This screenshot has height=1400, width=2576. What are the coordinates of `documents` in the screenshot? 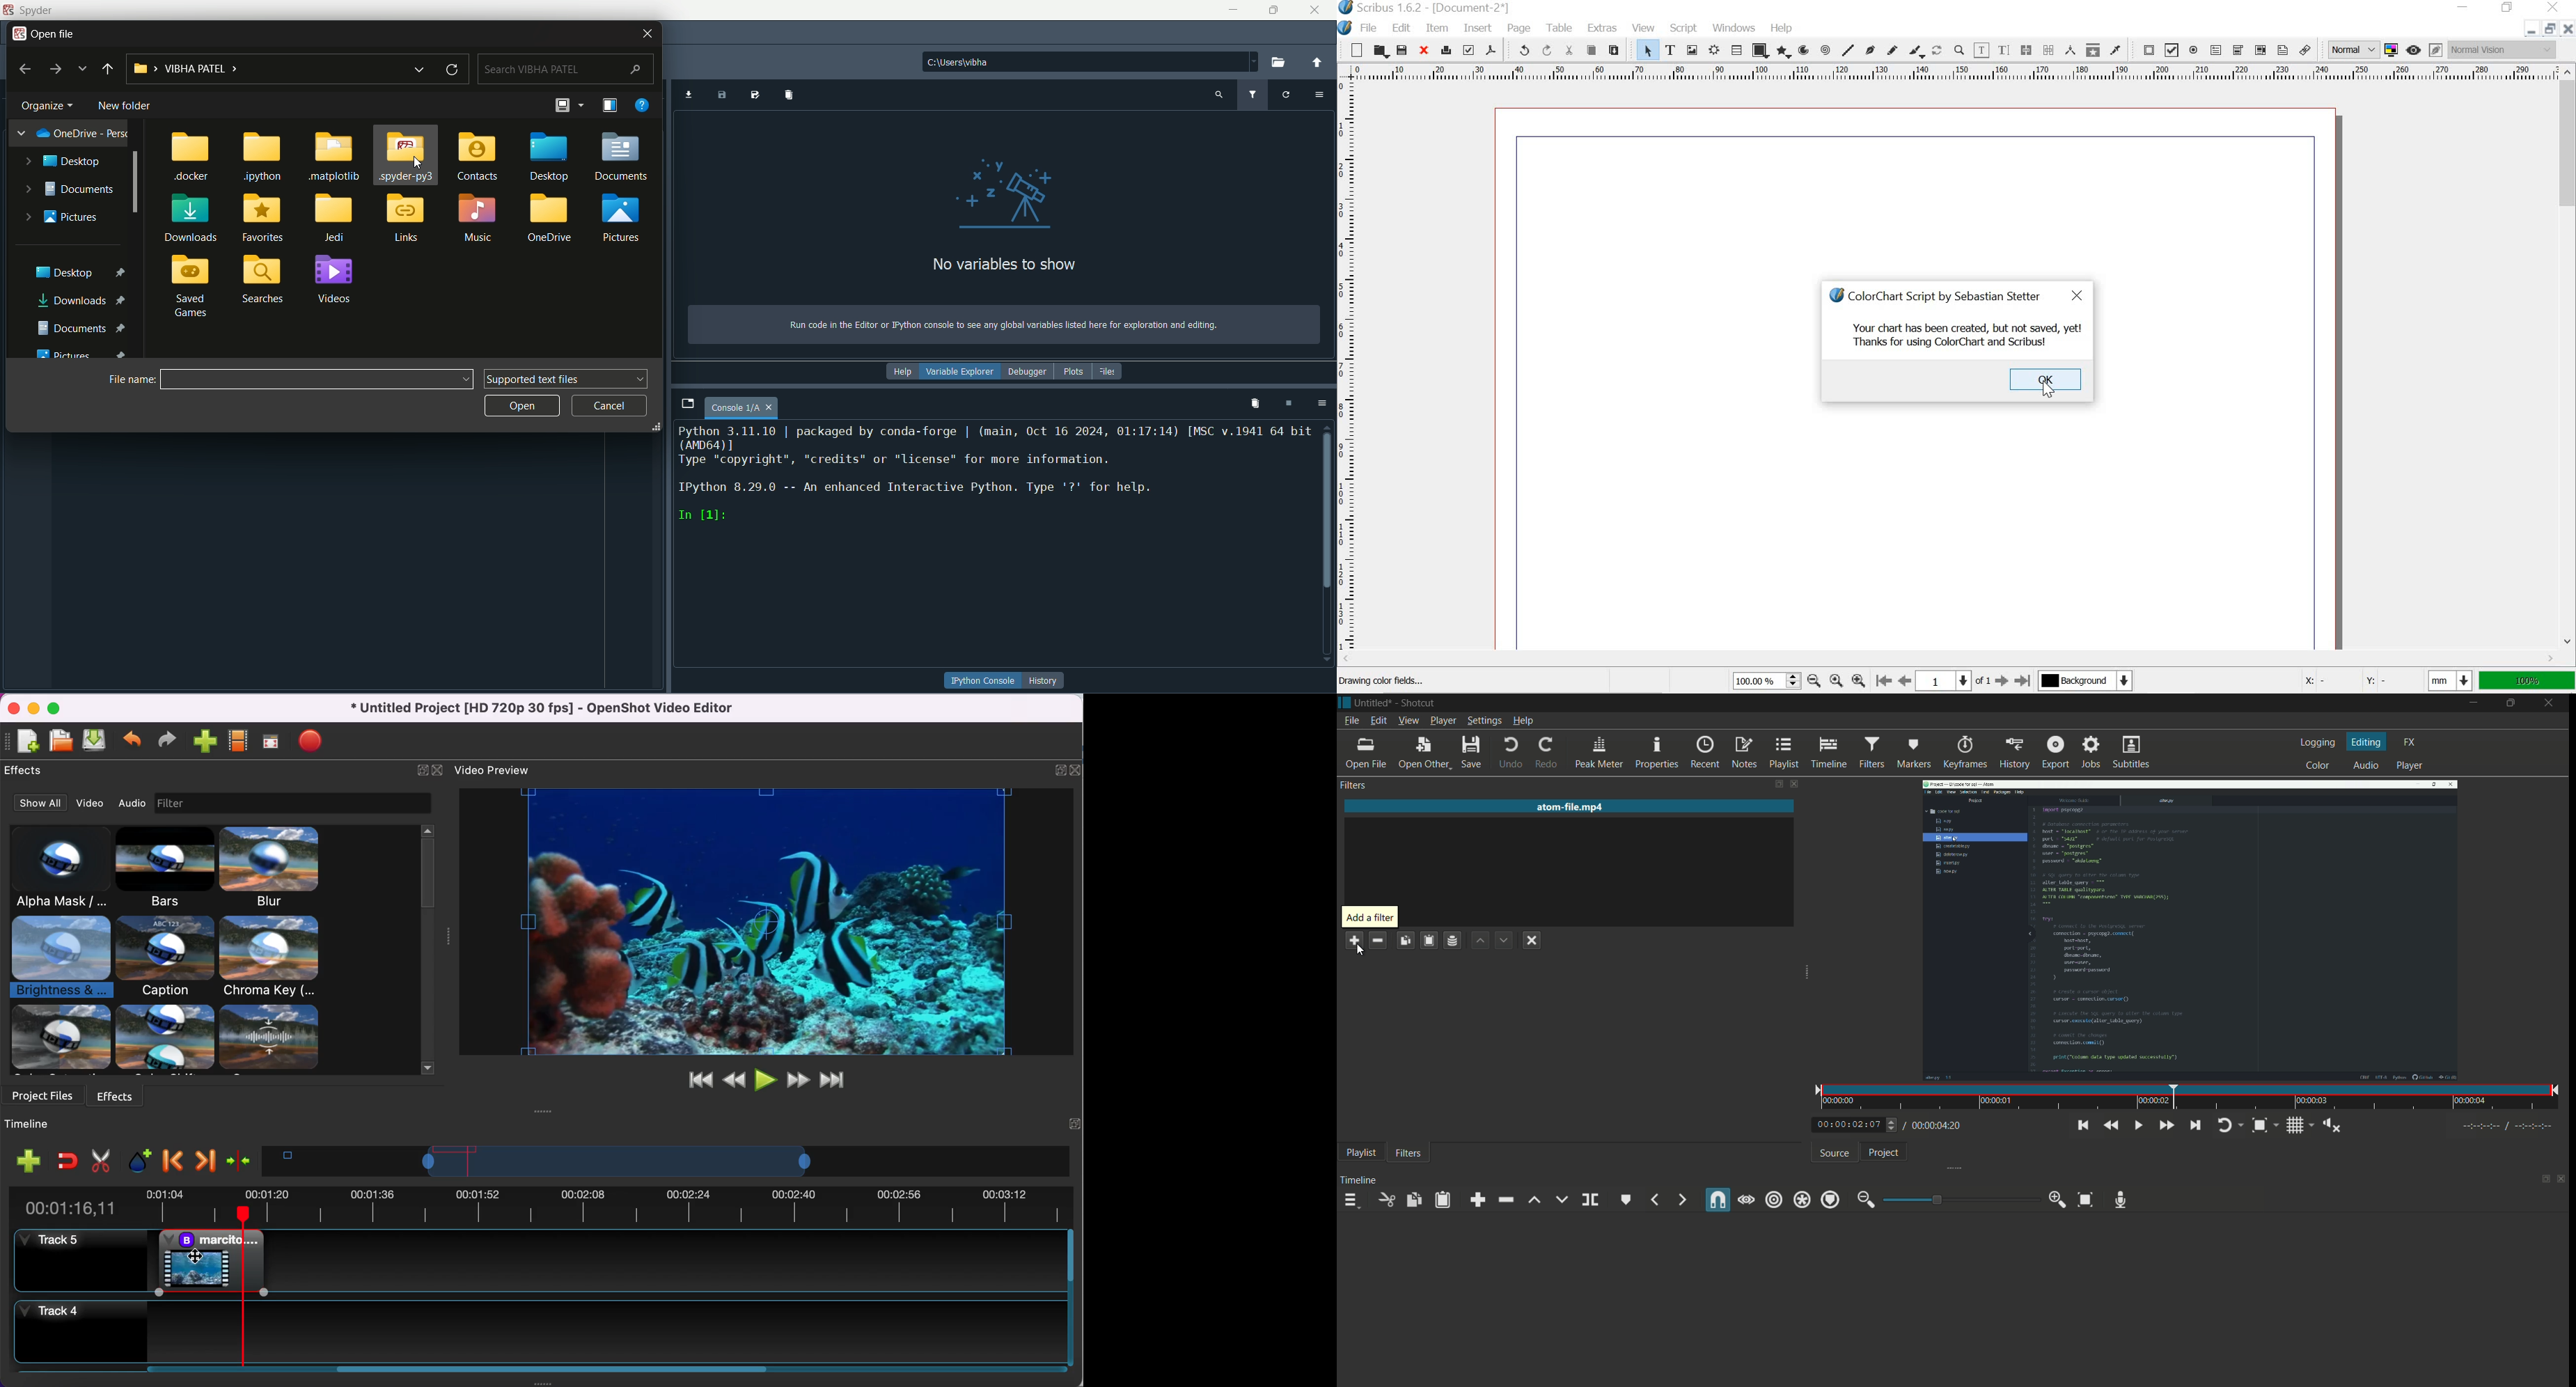 It's located at (81, 327).